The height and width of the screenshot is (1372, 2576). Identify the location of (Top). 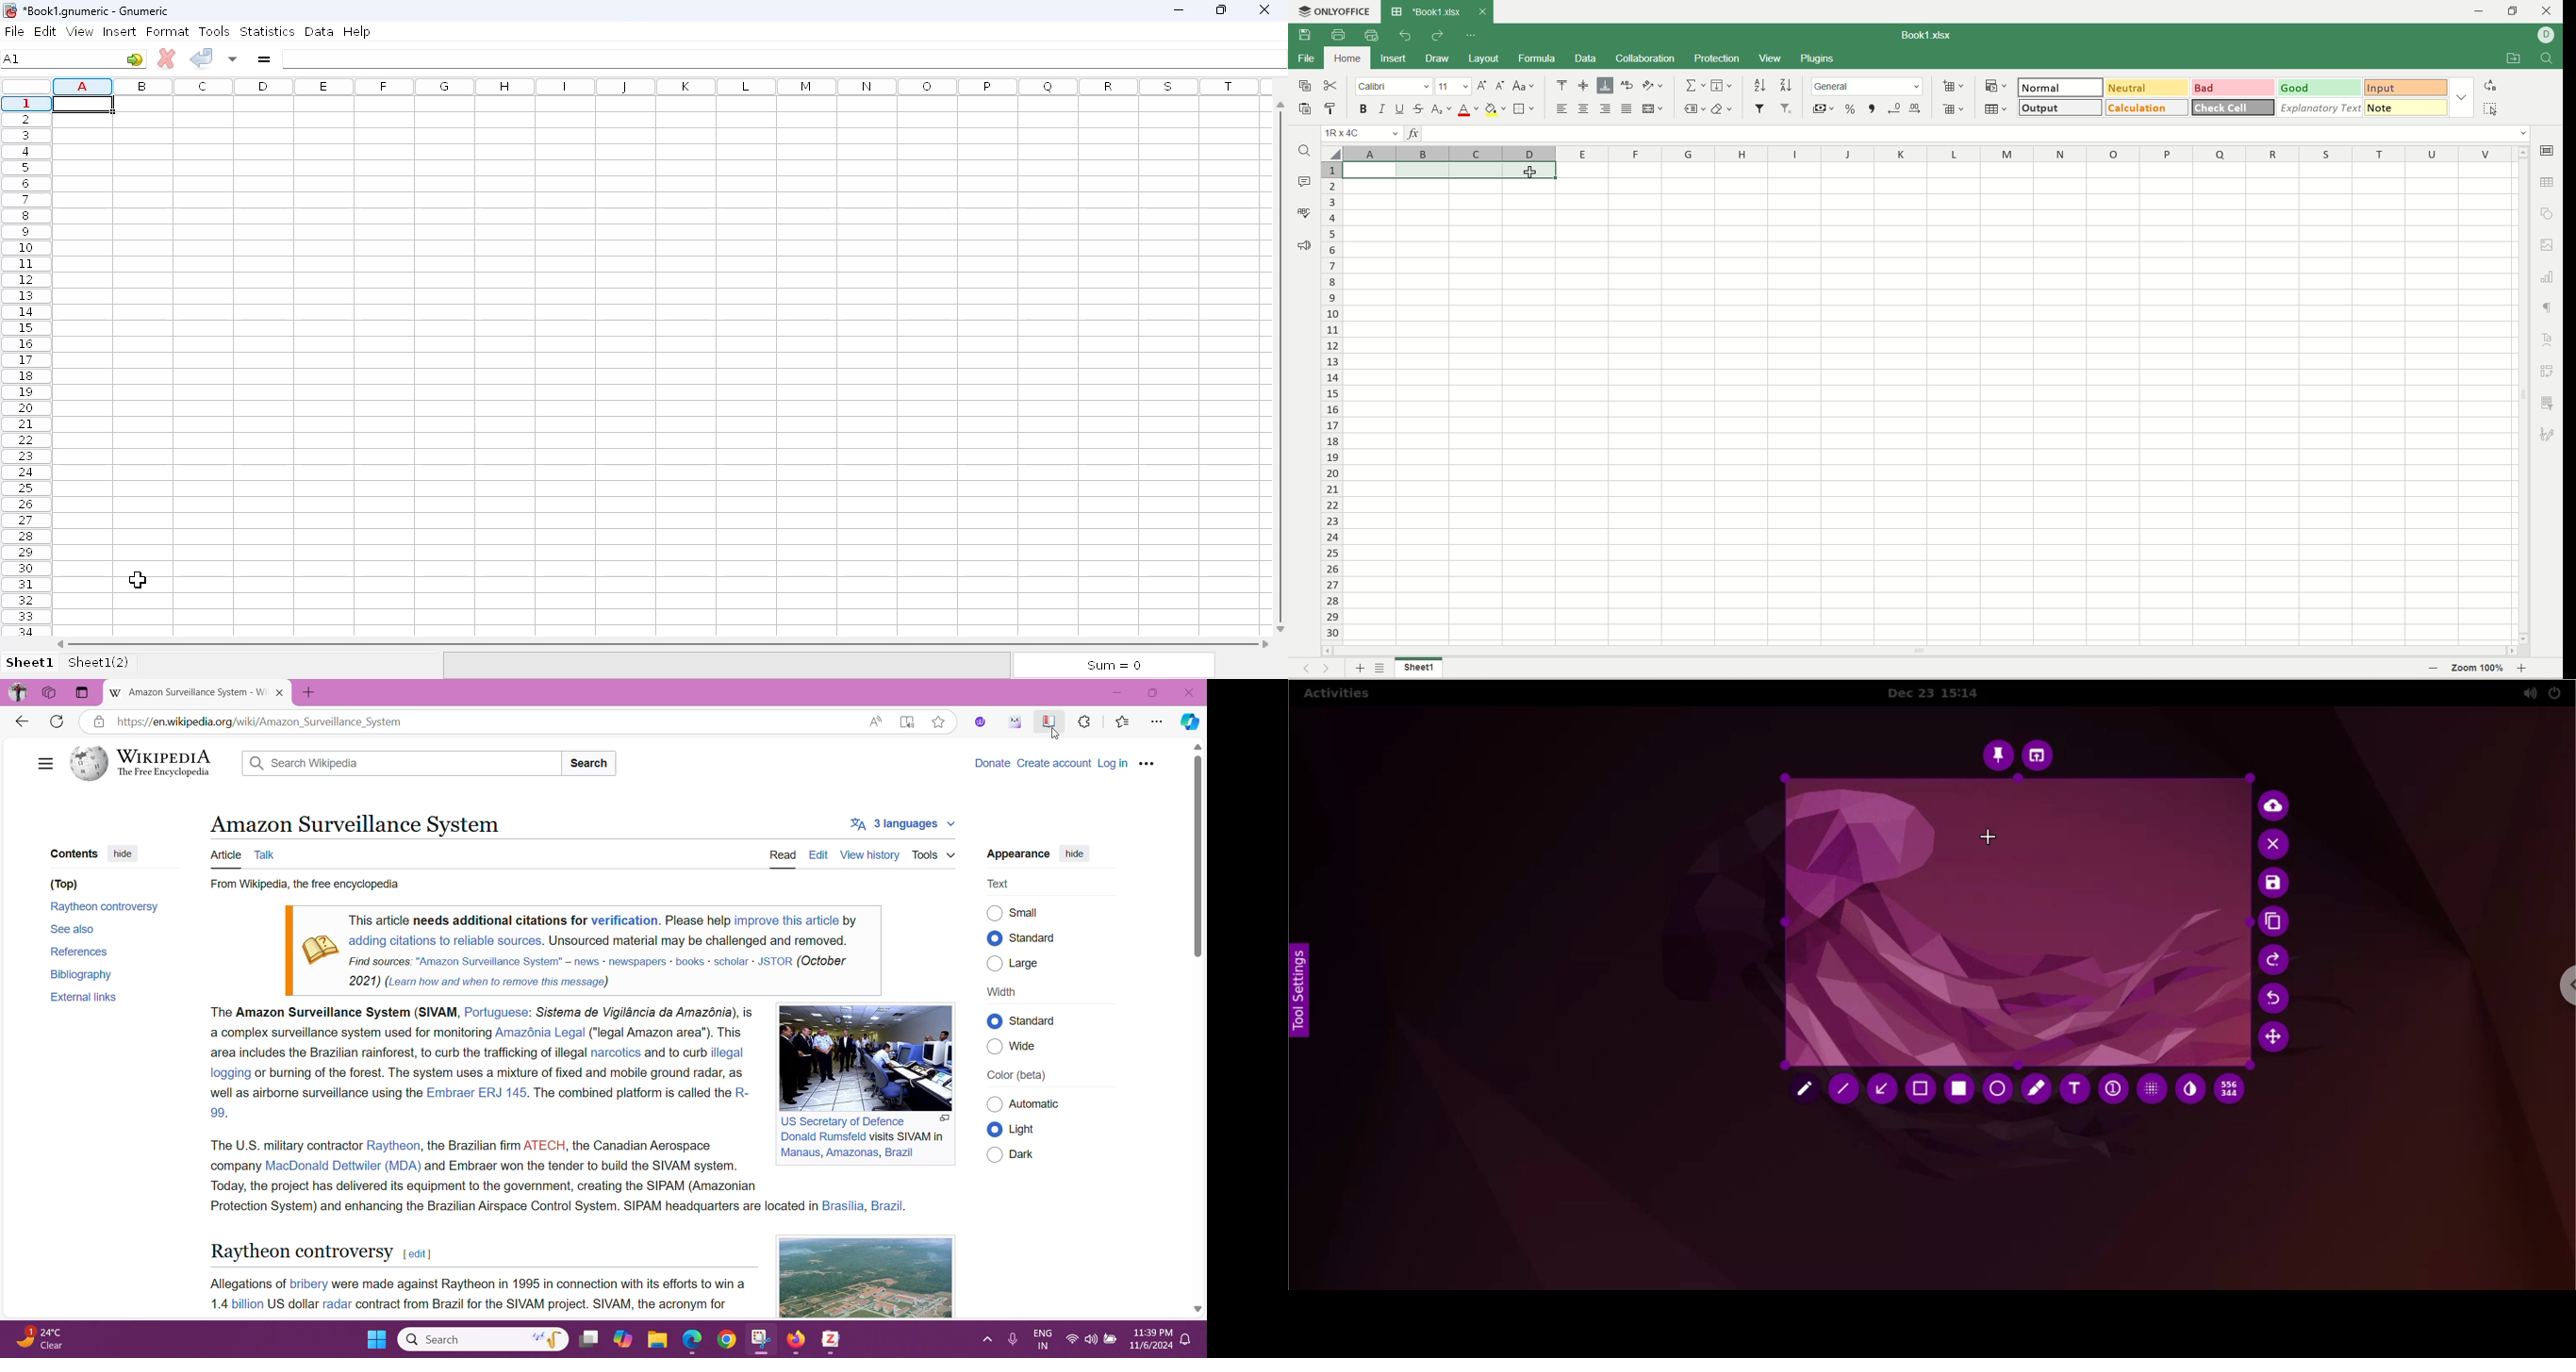
(63, 885).